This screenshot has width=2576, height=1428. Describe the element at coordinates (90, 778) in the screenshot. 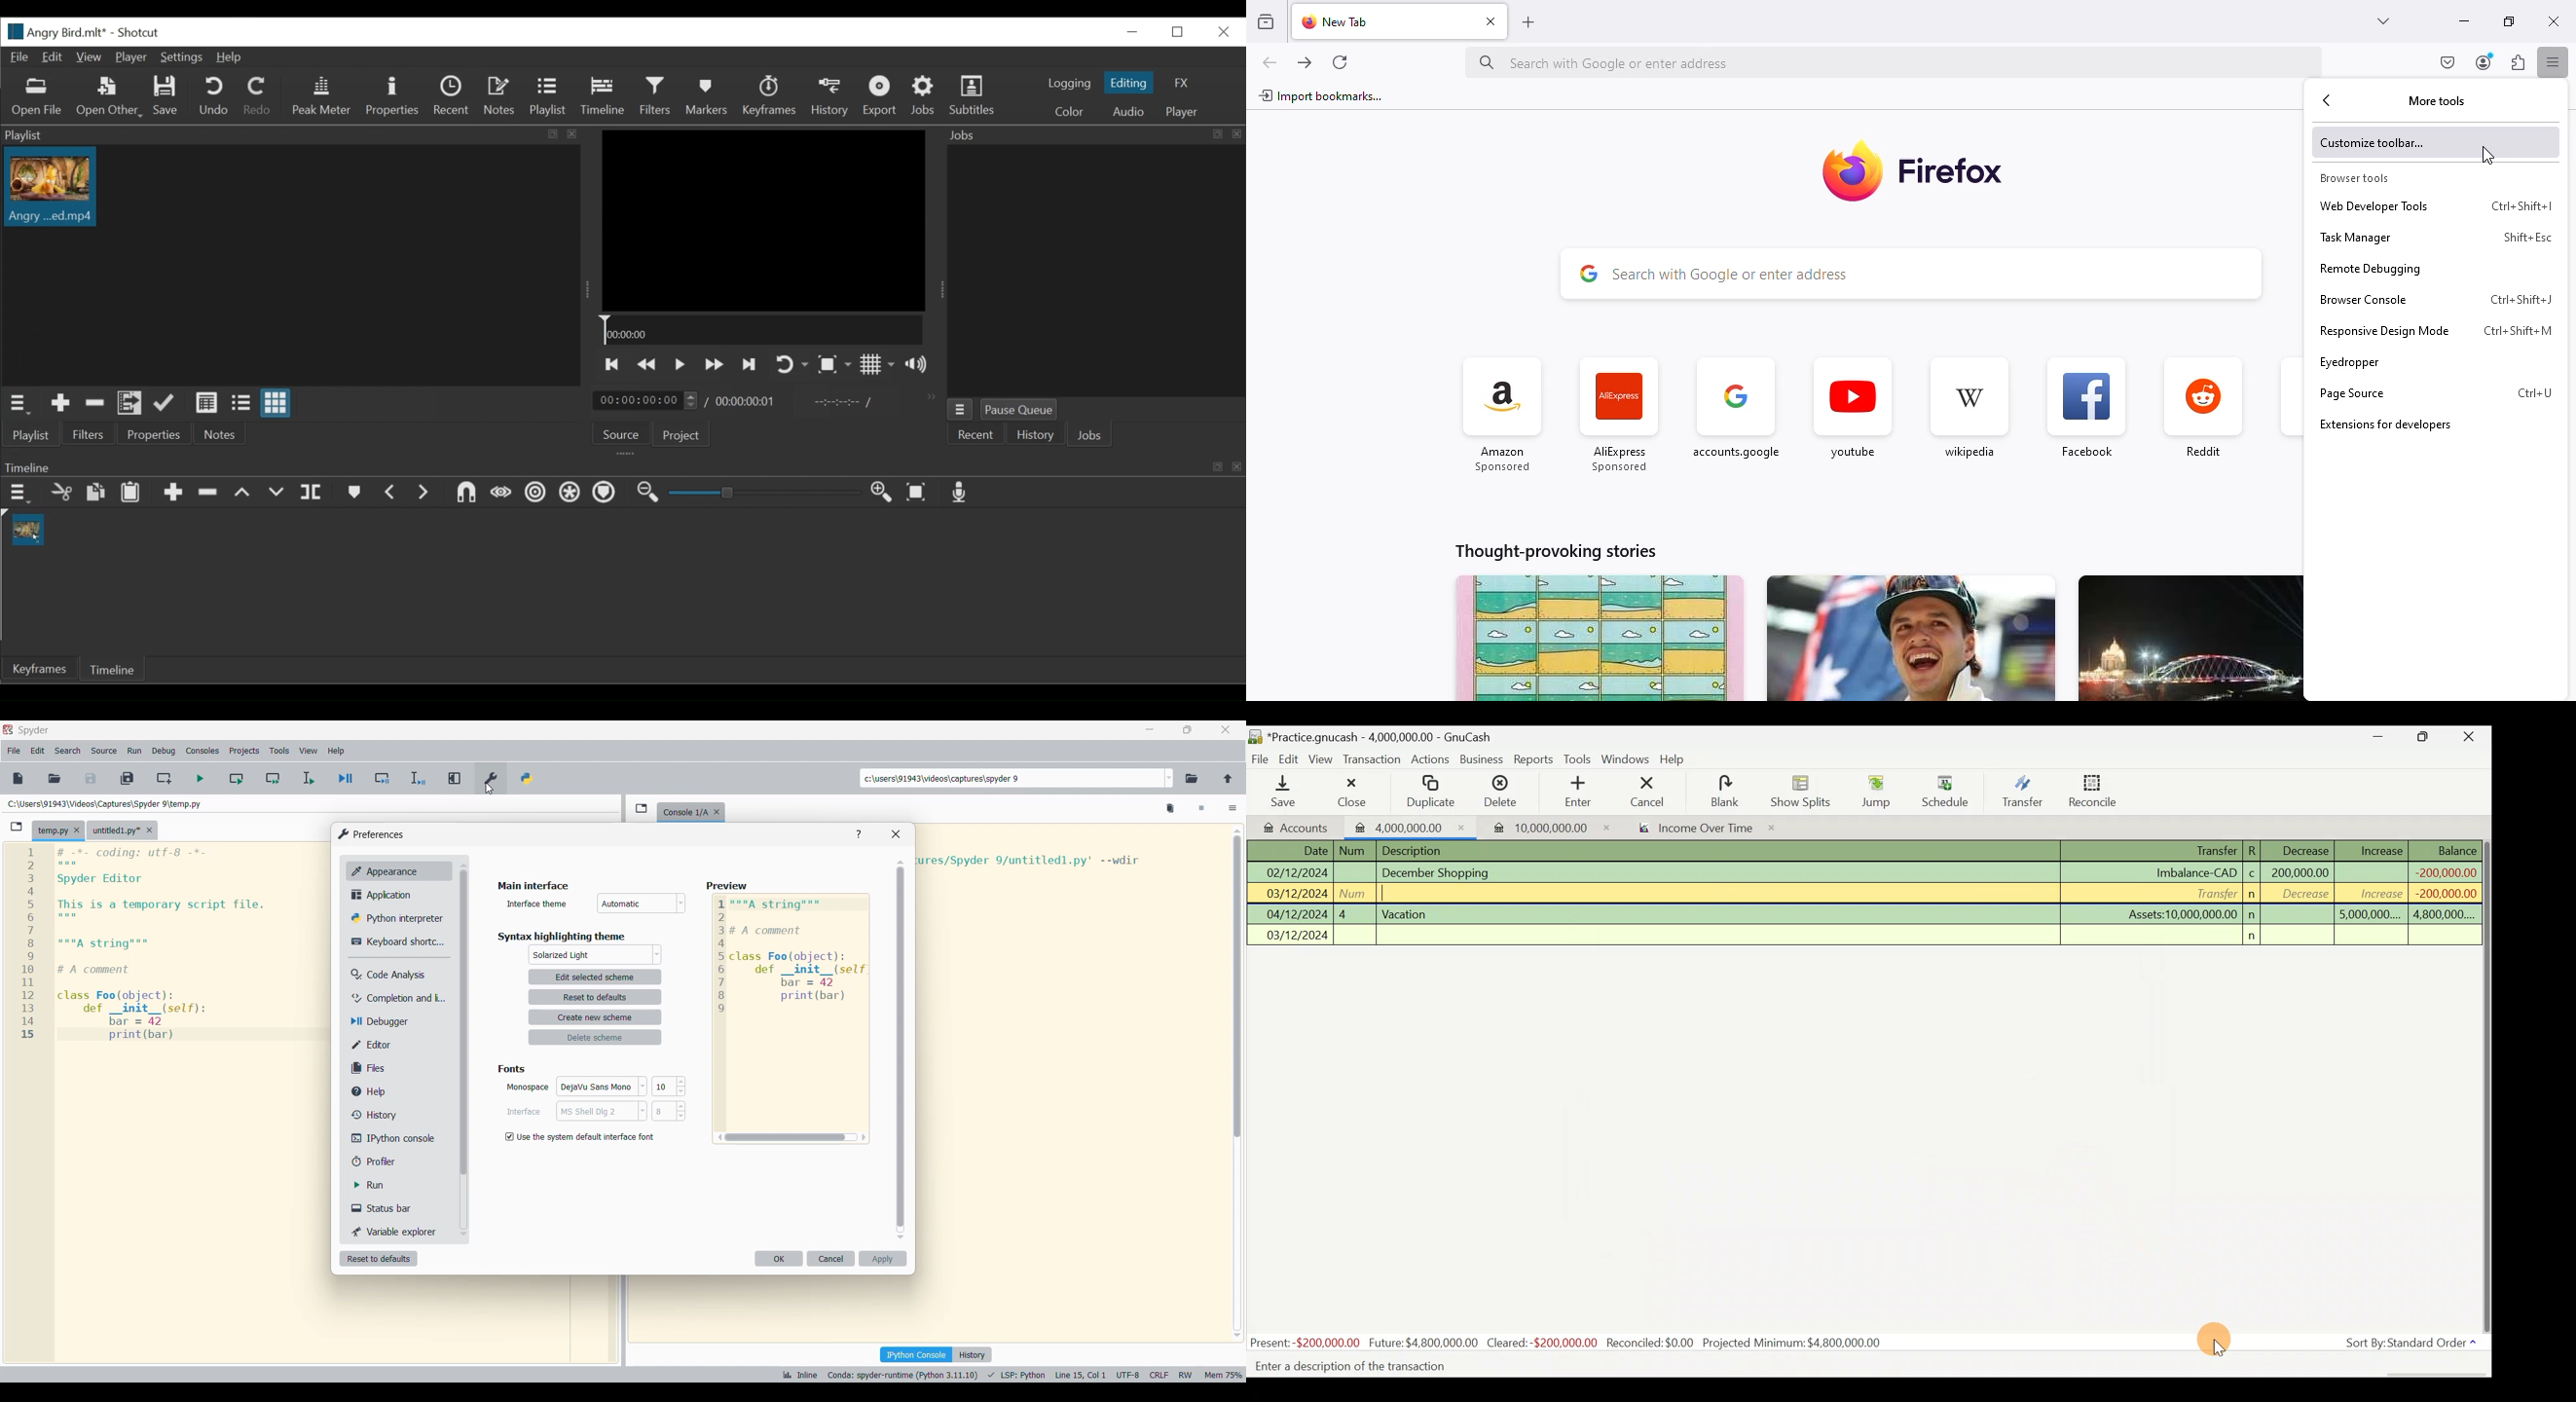

I see `Save` at that location.